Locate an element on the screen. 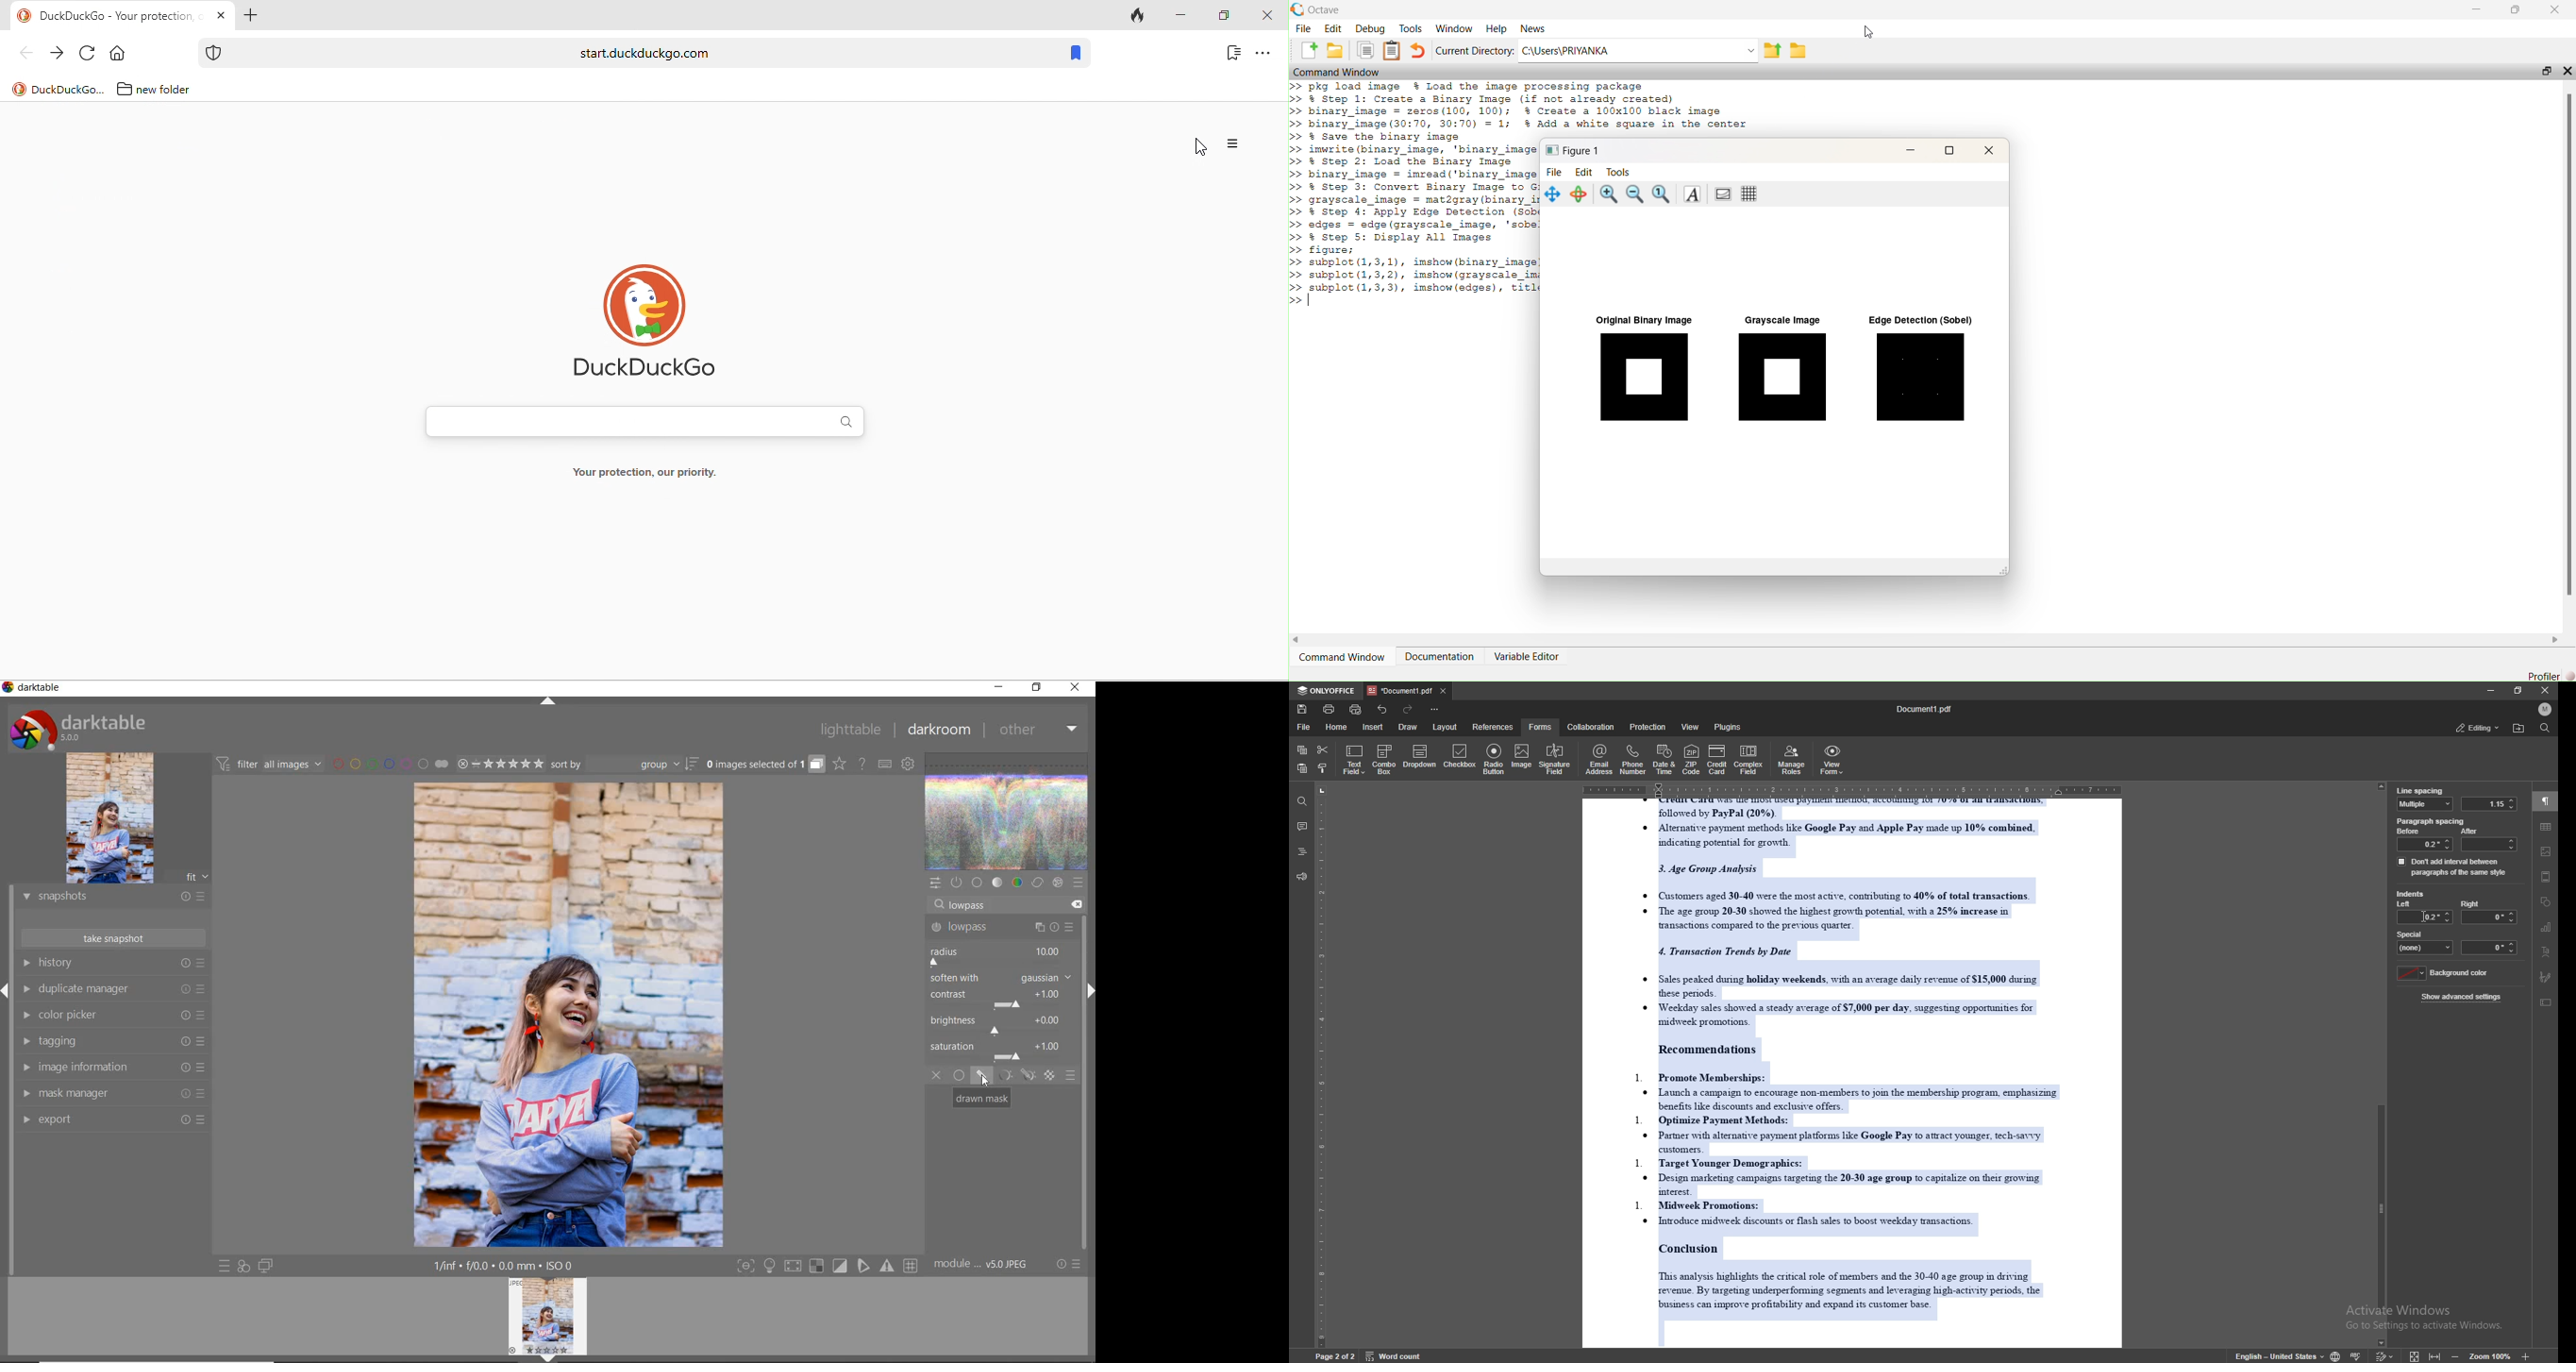 The height and width of the screenshot is (1372, 2576). view form is located at coordinates (1833, 760).